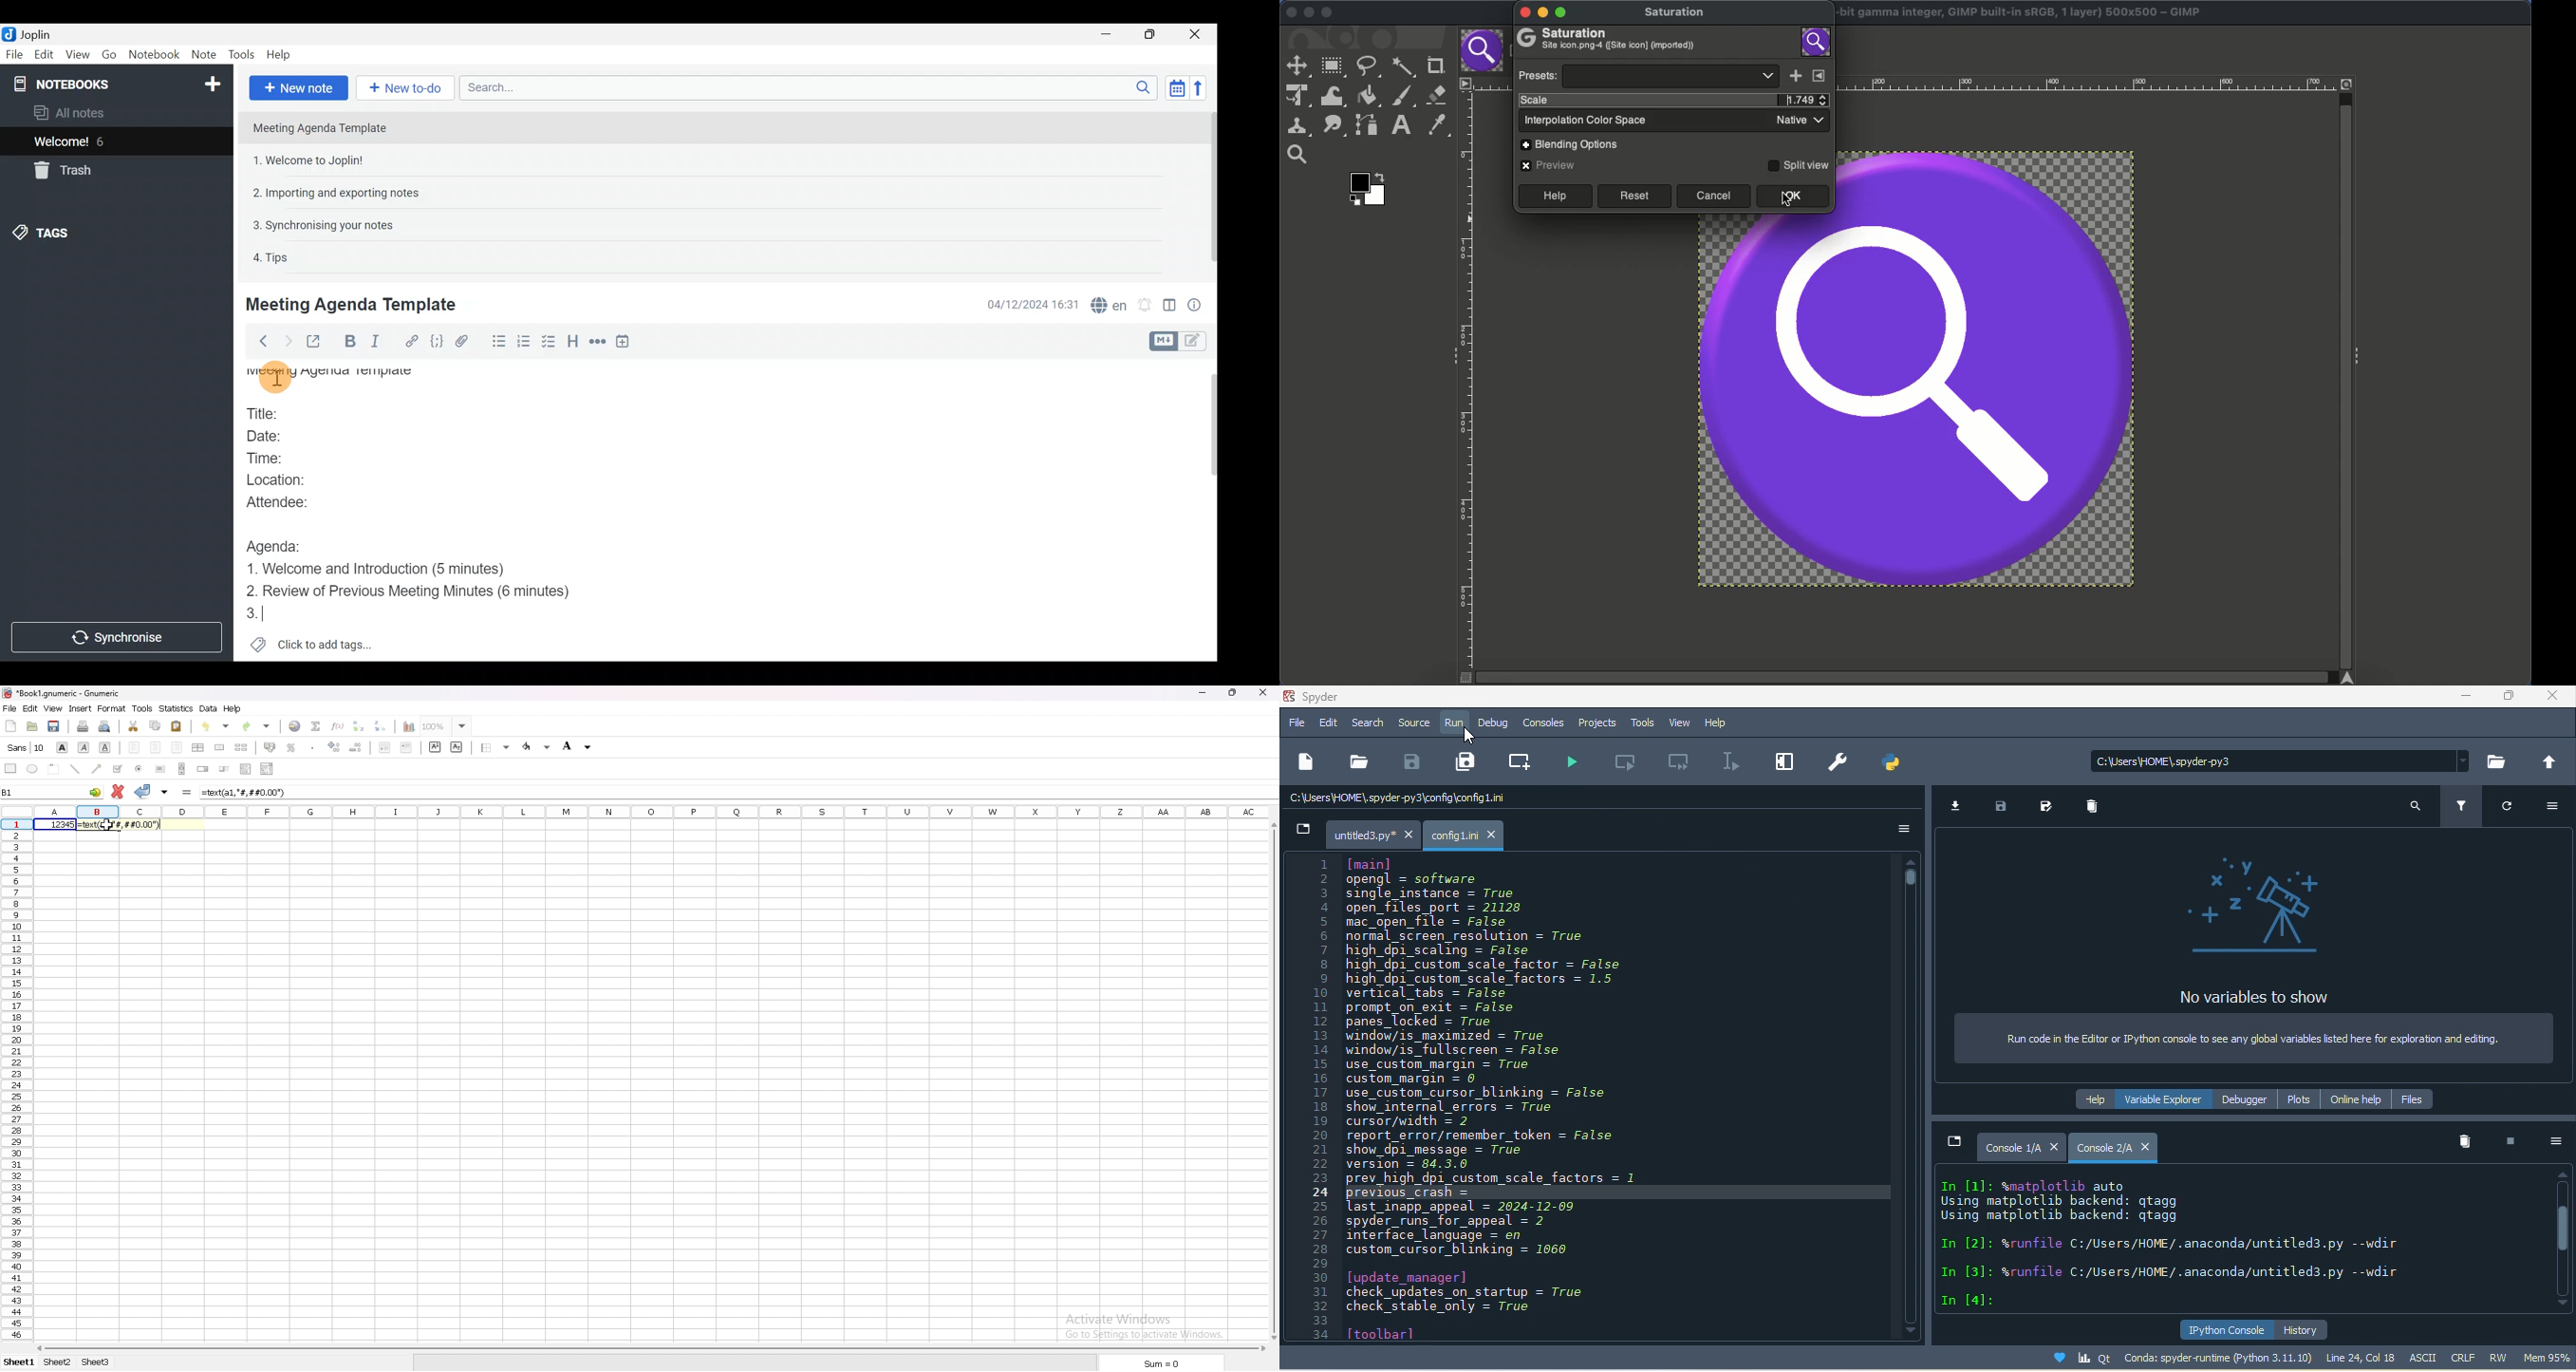  What do you see at coordinates (348, 341) in the screenshot?
I see `Bold` at bounding box center [348, 341].